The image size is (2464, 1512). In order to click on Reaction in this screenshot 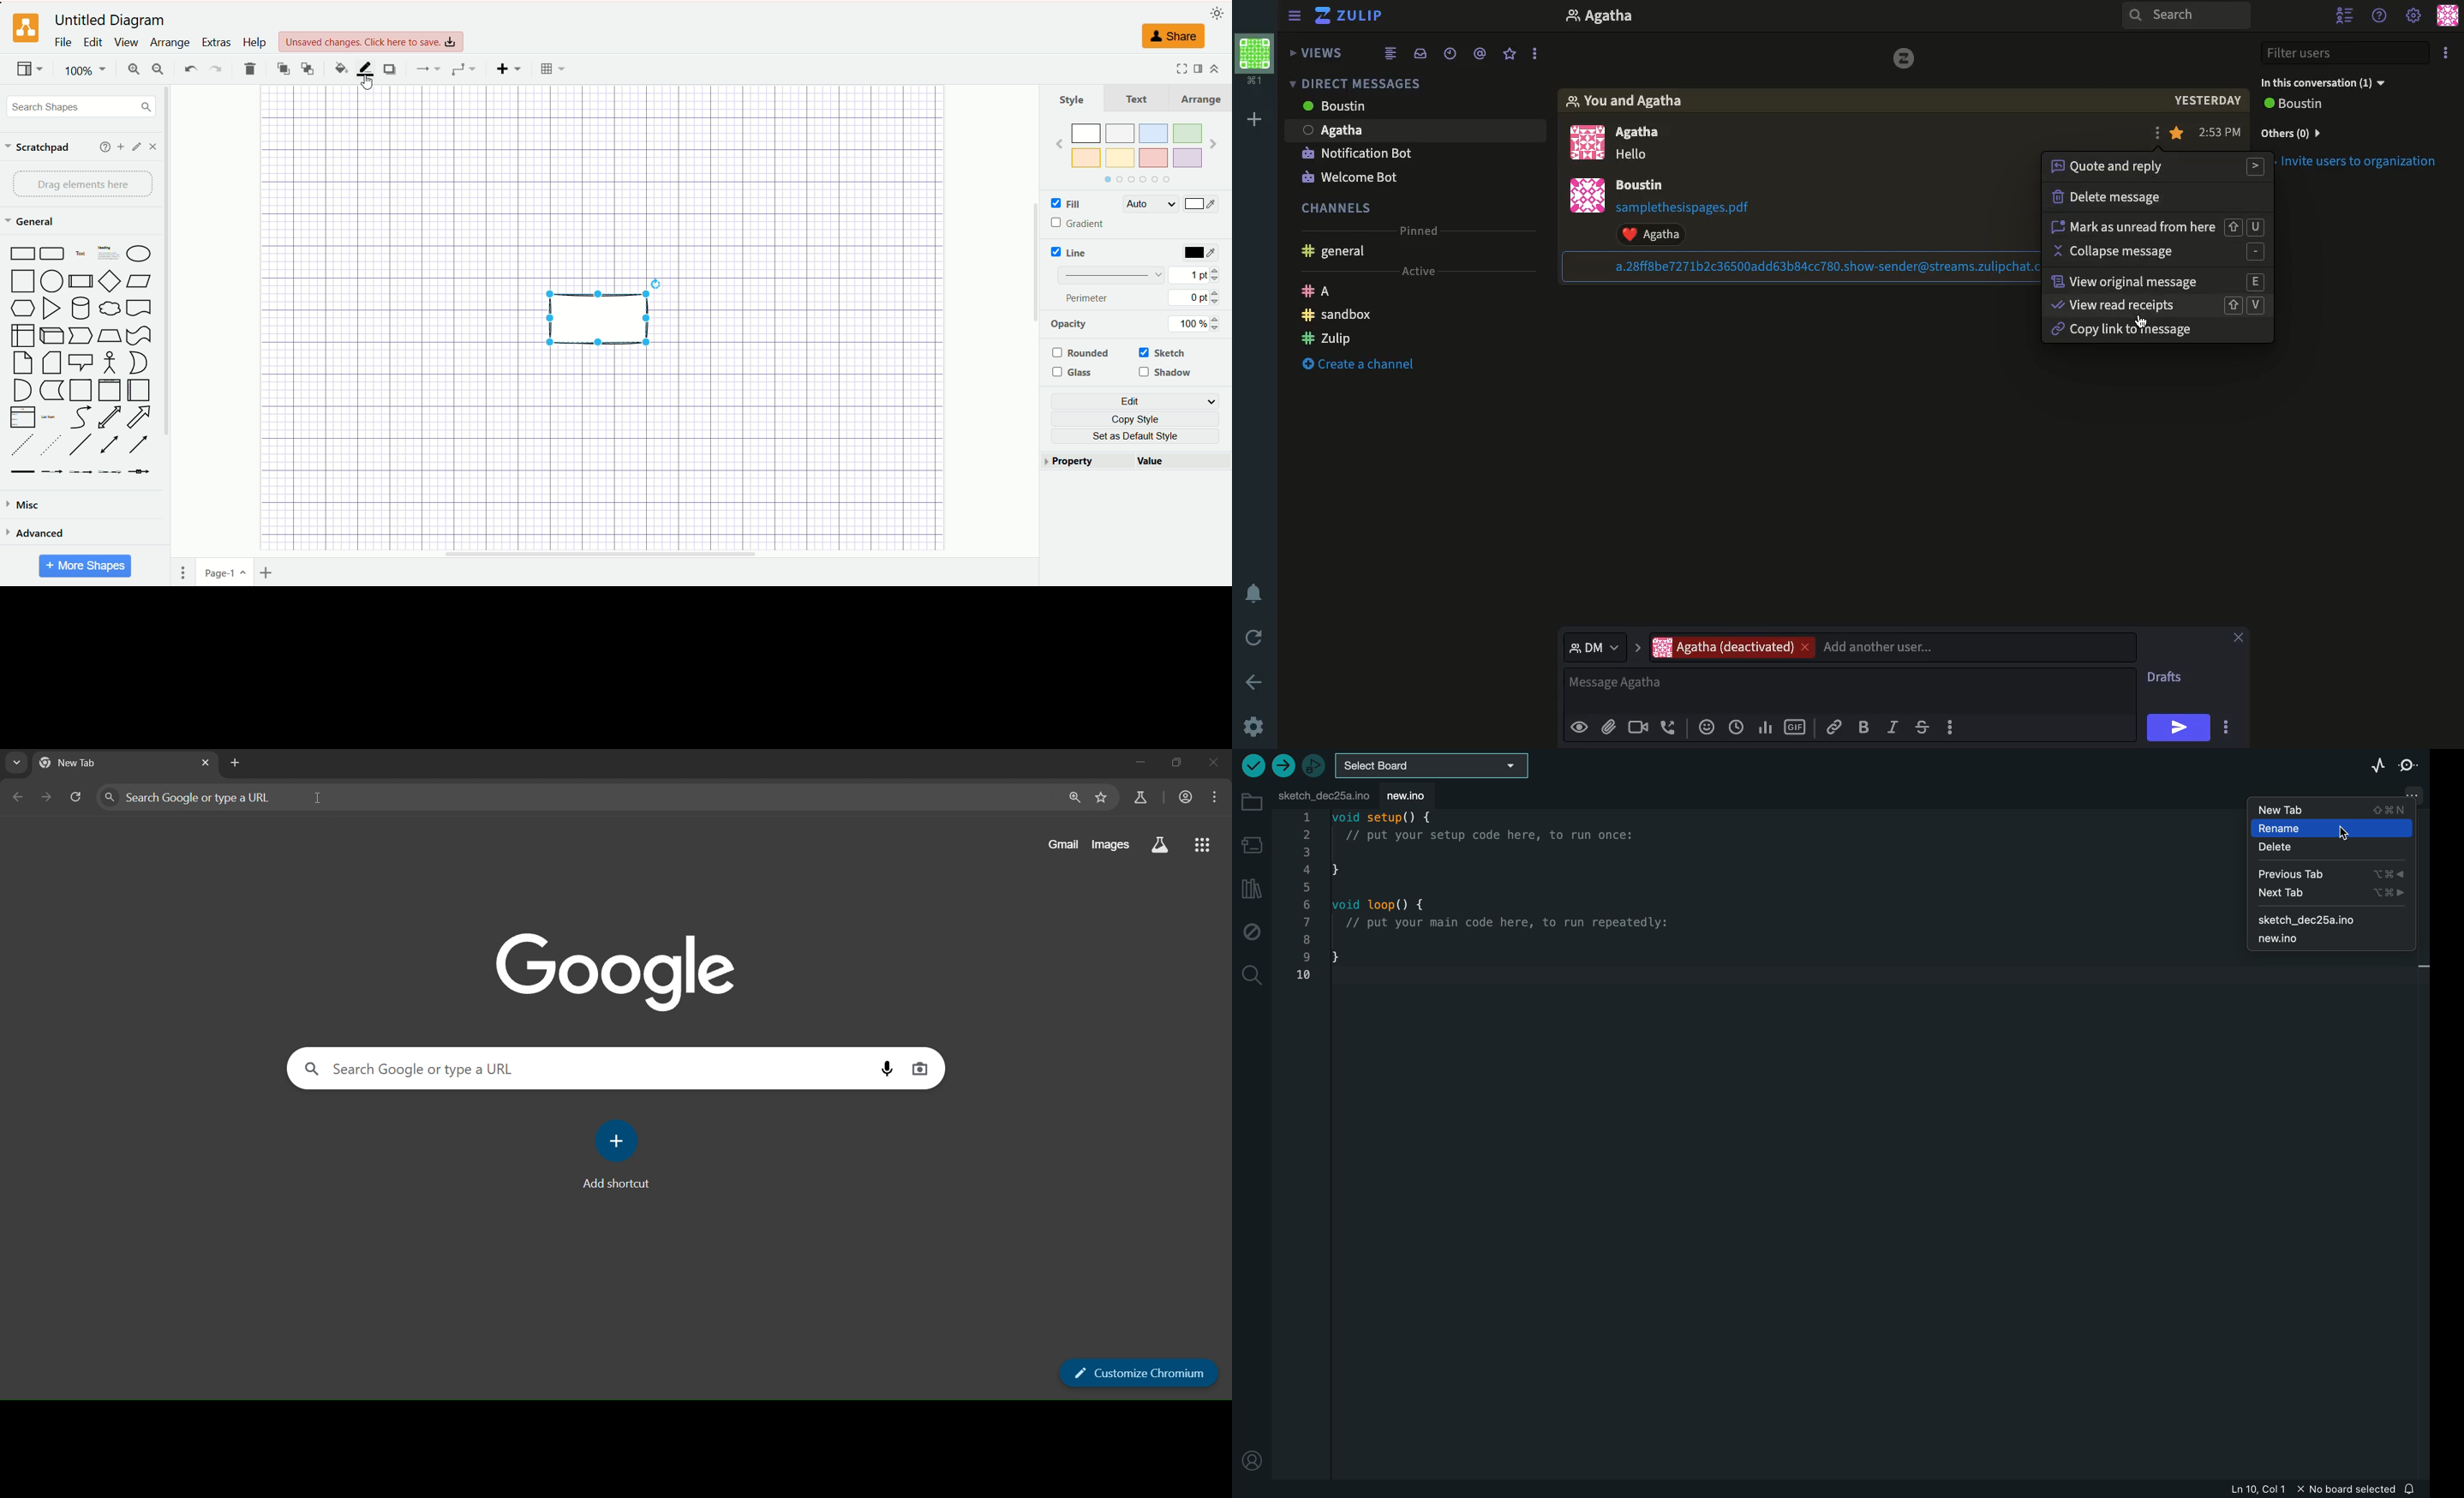, I will do `click(1660, 234)`.